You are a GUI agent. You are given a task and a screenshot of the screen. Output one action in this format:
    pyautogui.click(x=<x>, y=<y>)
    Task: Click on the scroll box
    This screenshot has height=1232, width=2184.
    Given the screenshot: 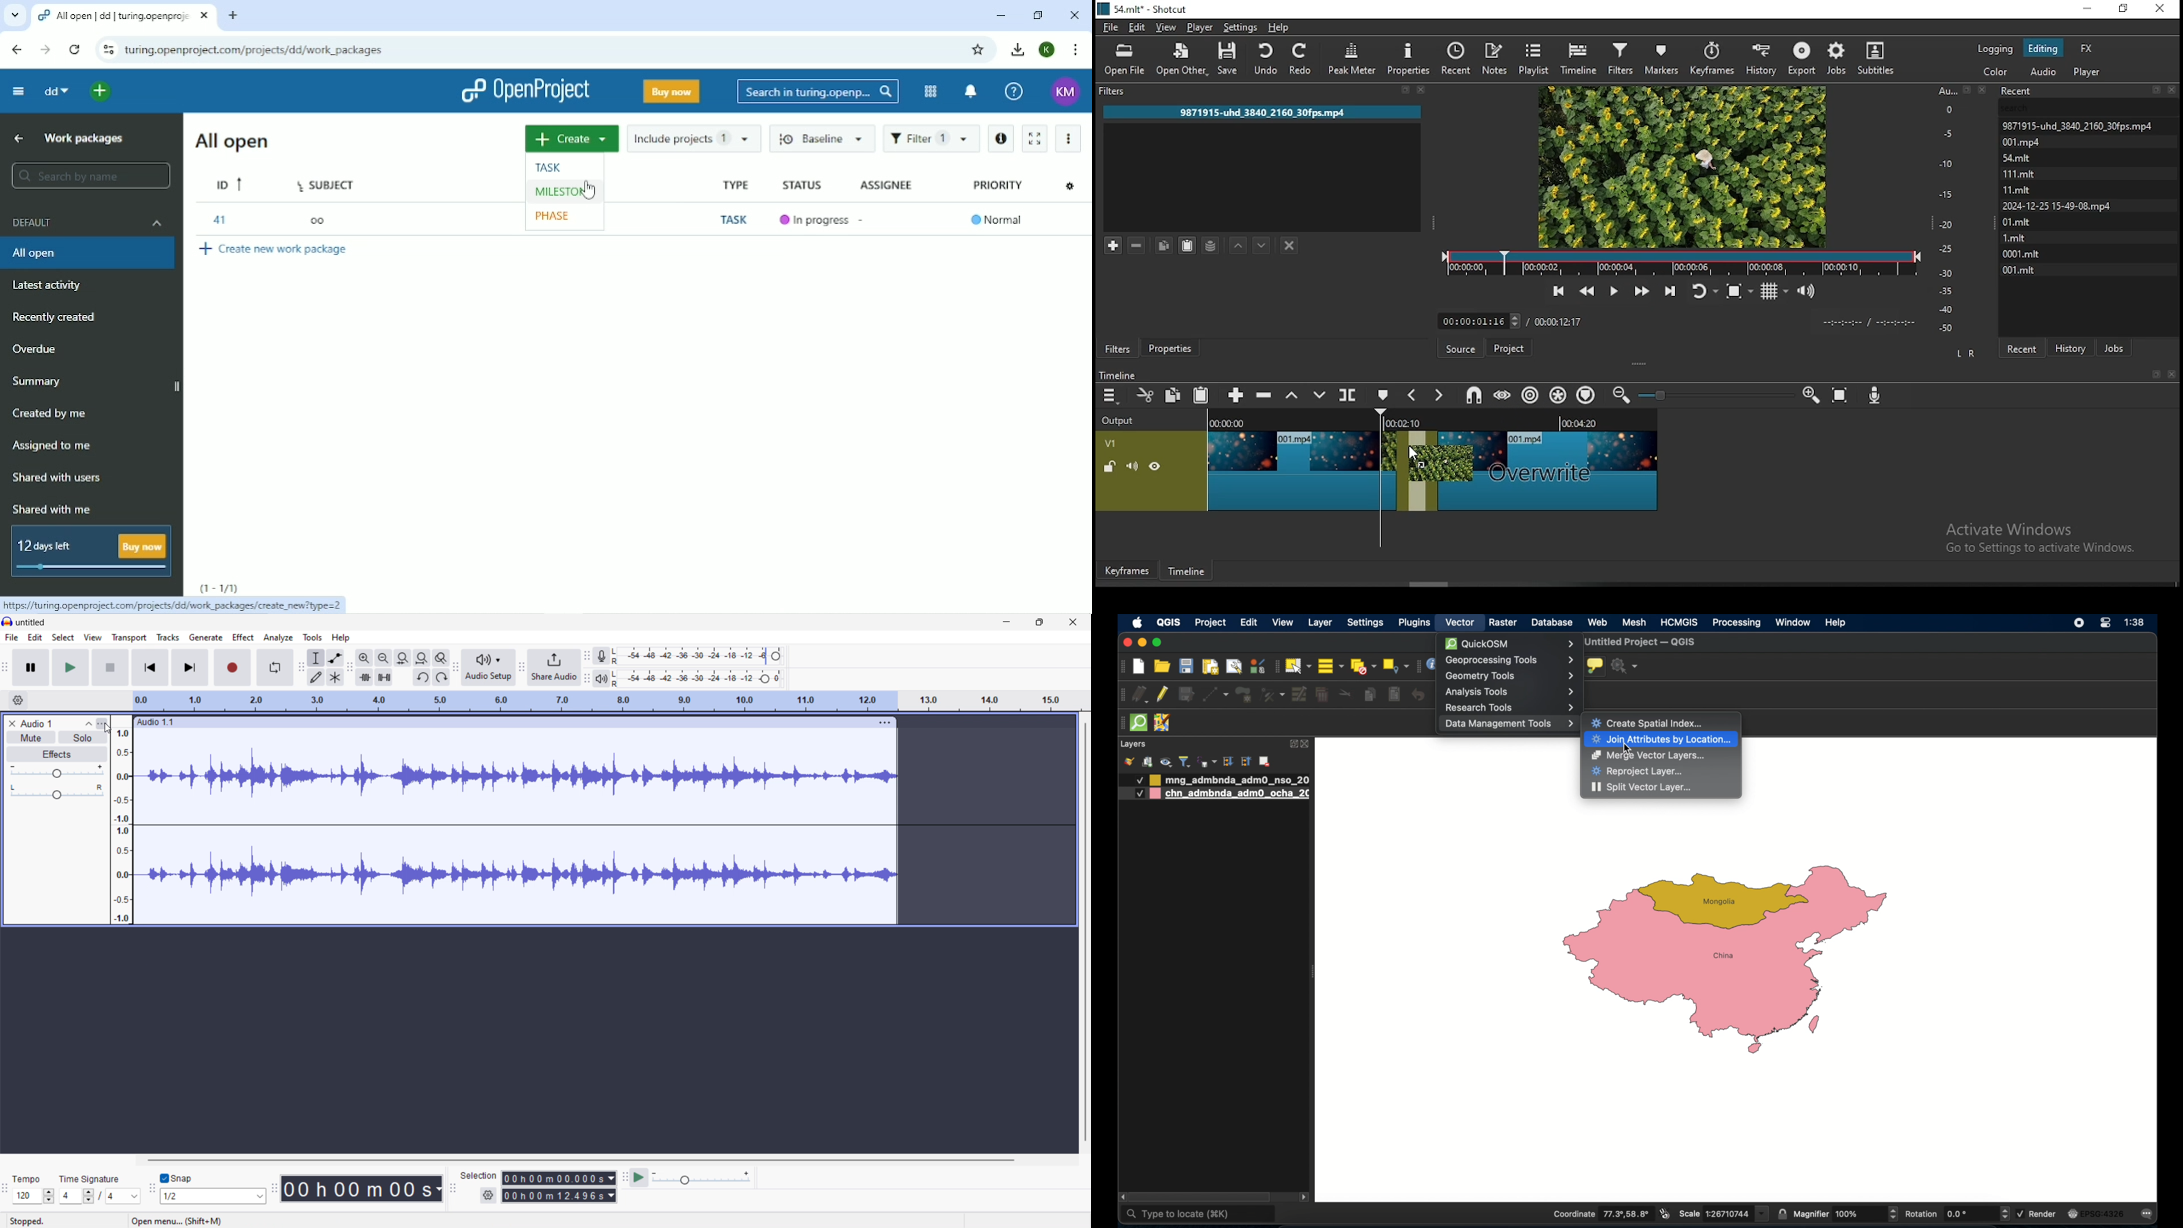 What is the action you would take?
    pyautogui.click(x=1203, y=1196)
    